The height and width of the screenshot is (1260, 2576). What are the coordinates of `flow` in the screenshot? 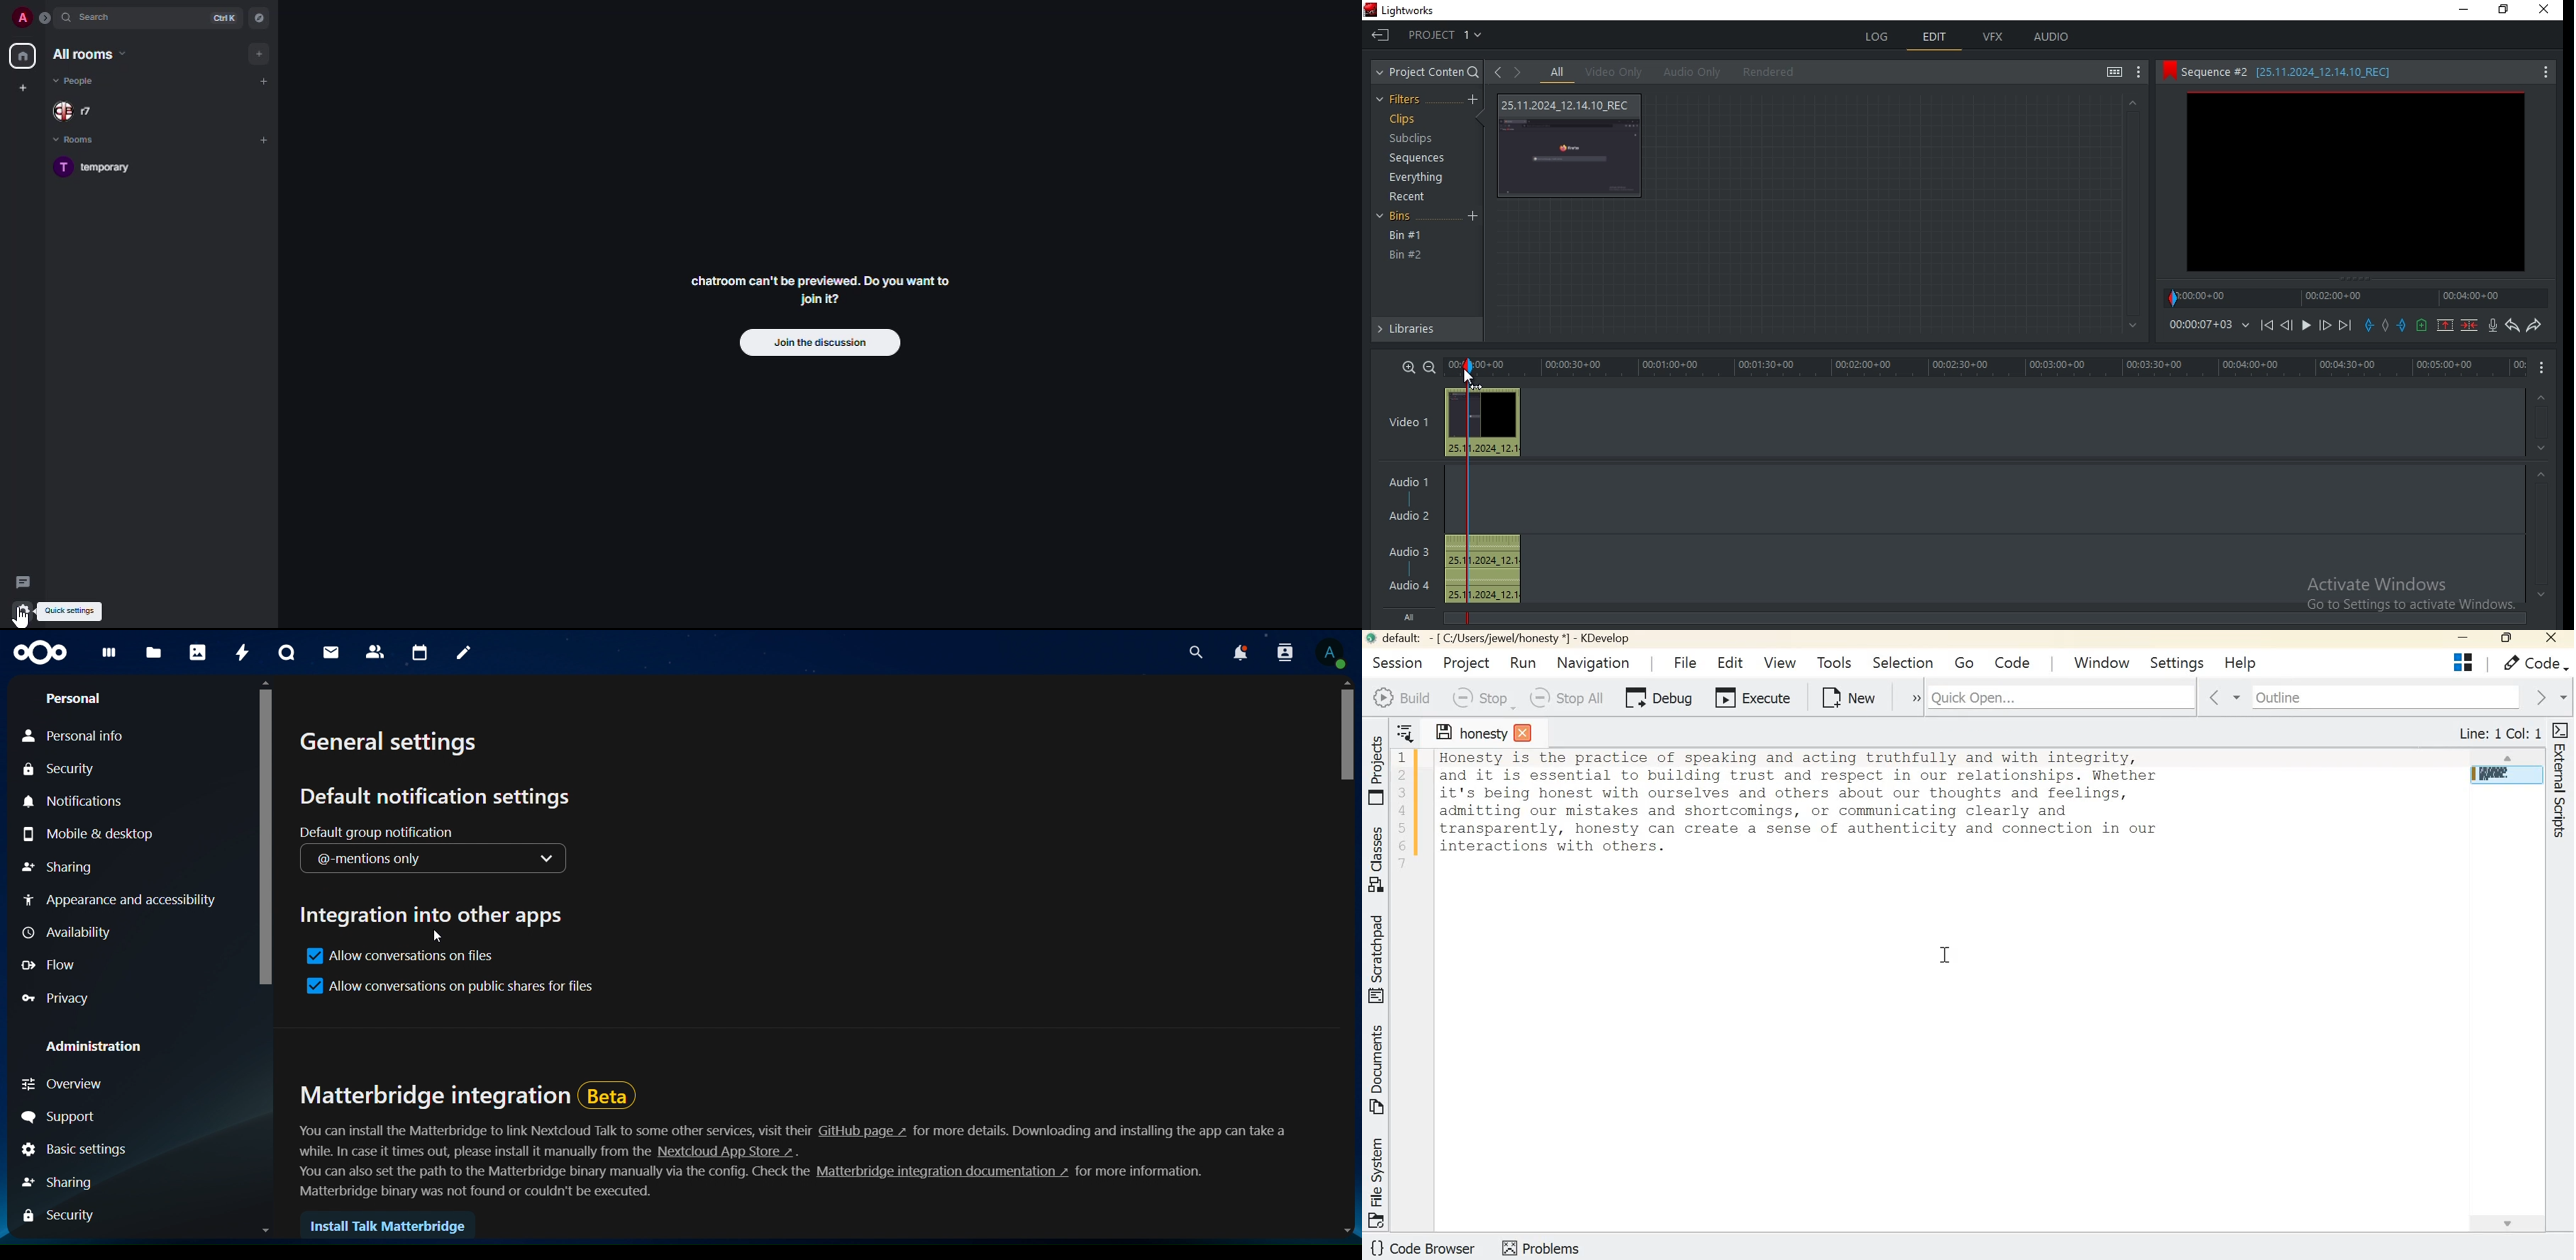 It's located at (51, 968).